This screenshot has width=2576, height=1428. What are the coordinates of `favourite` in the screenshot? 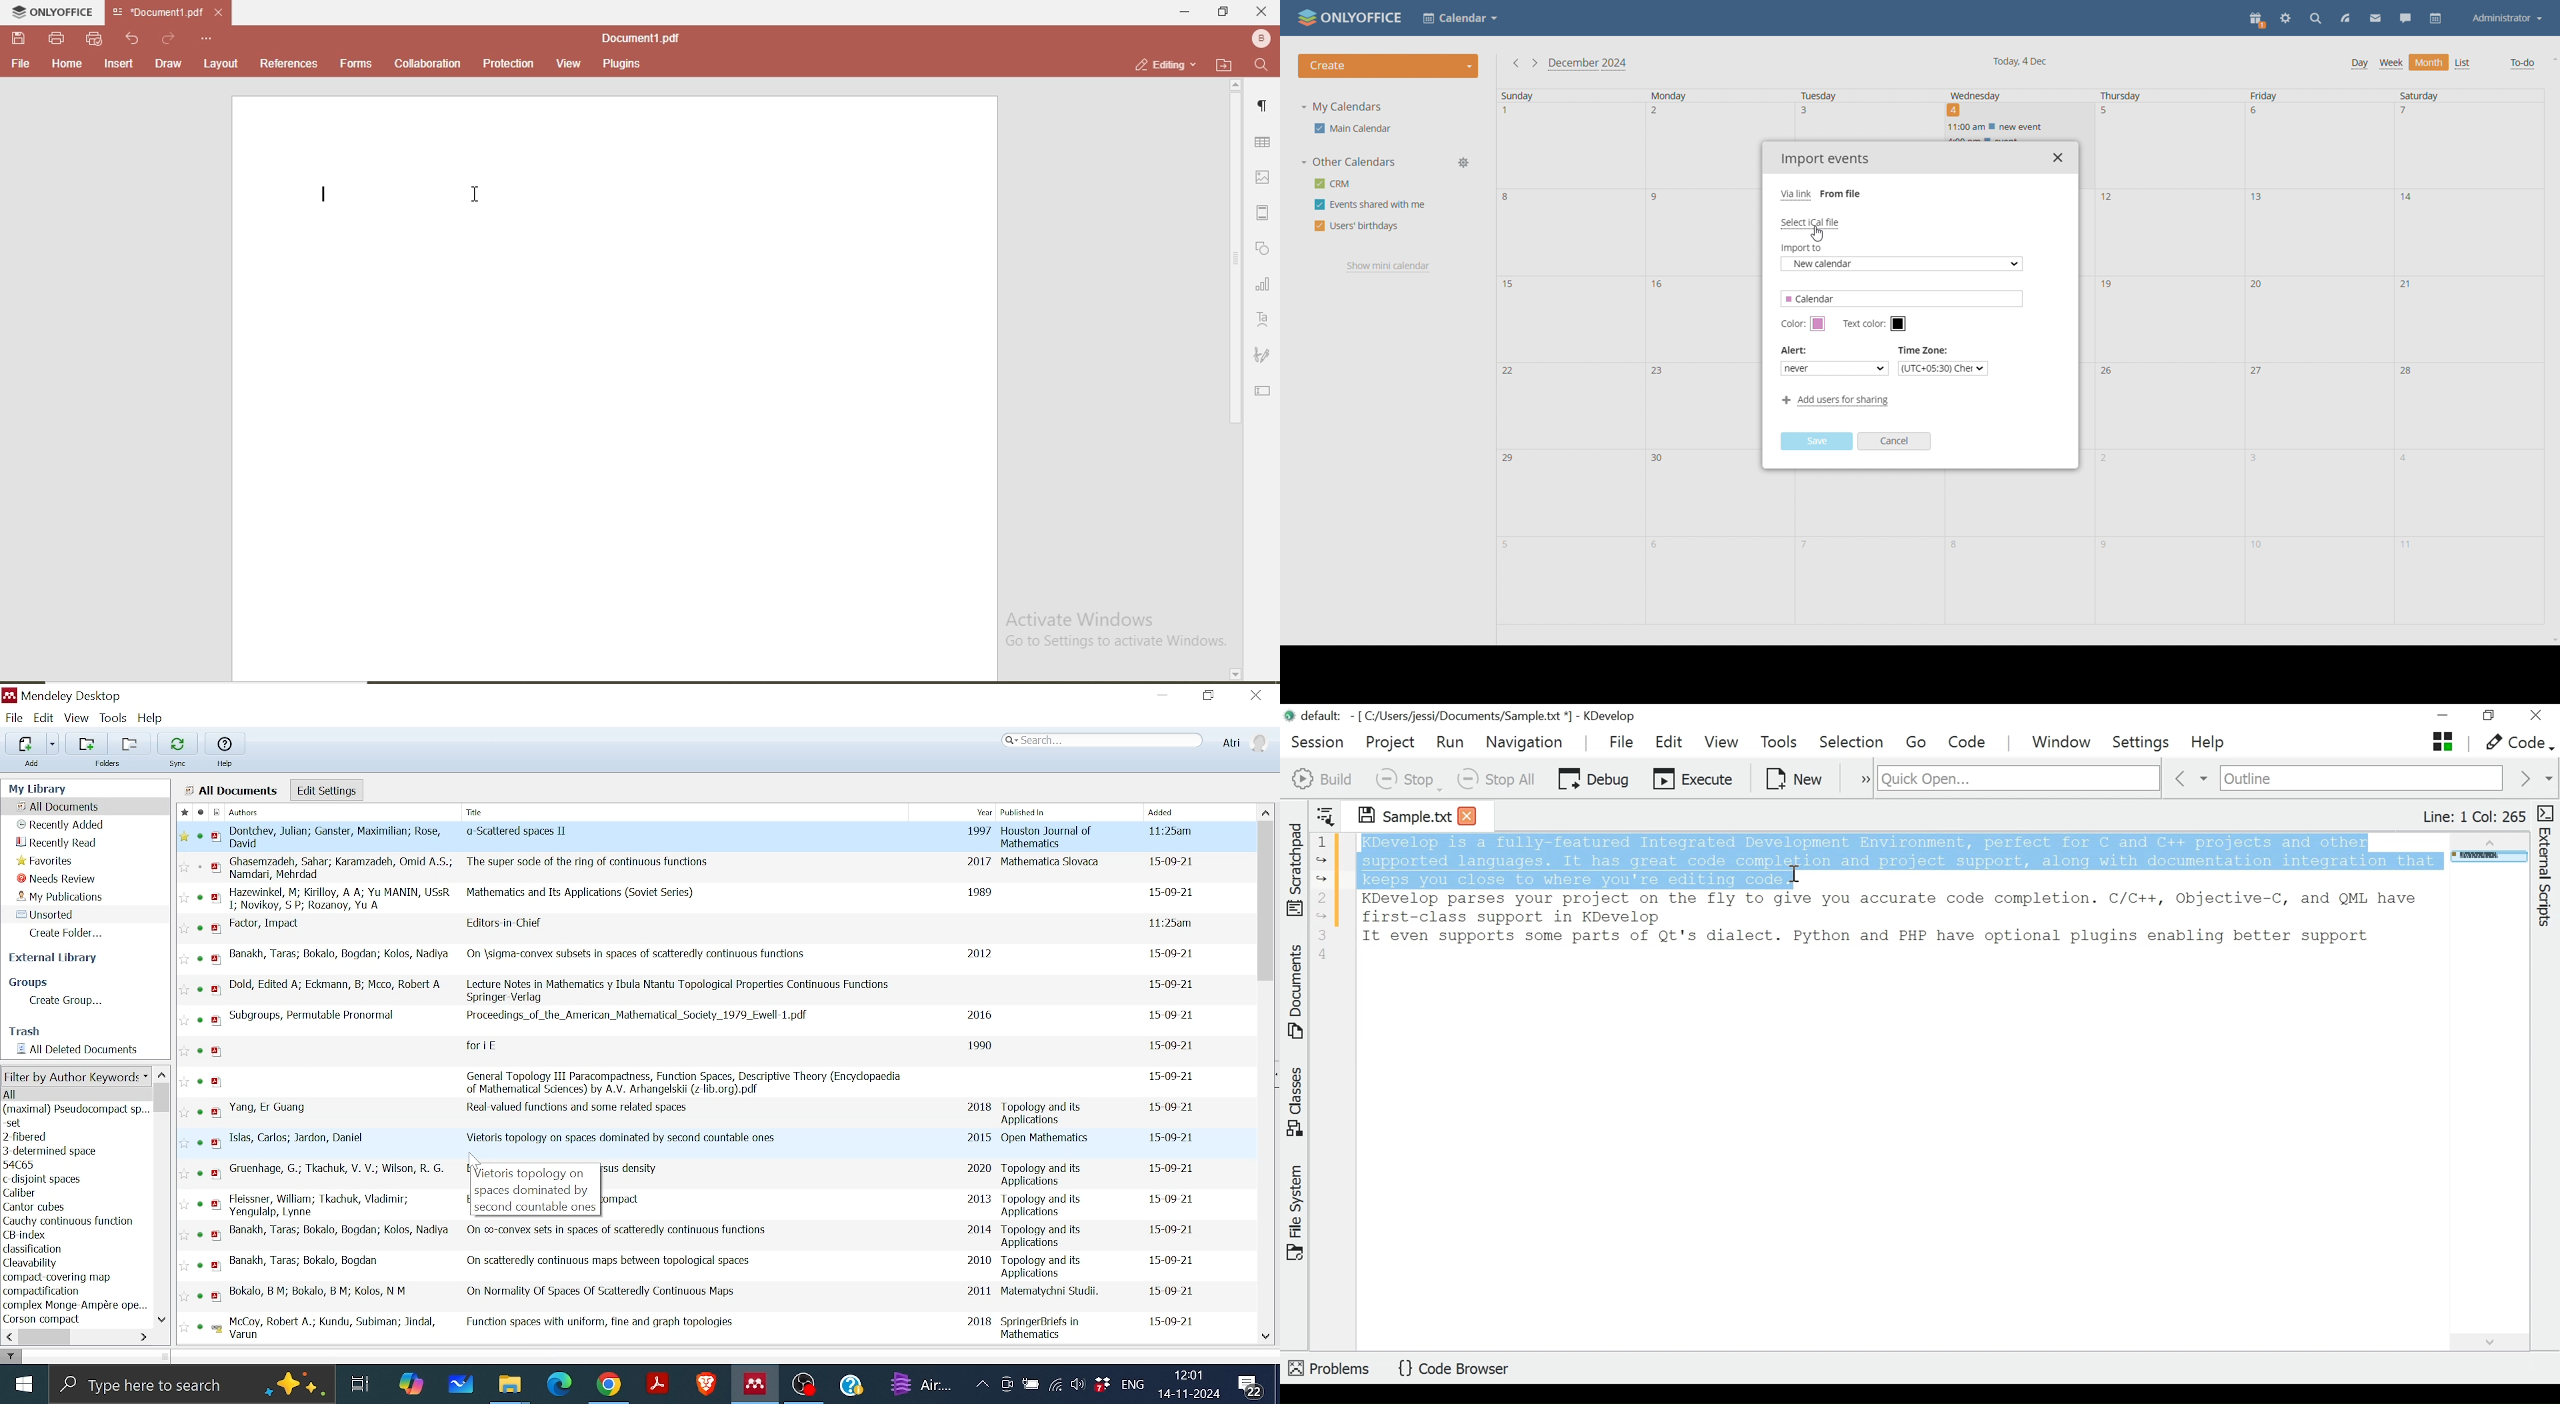 It's located at (184, 899).